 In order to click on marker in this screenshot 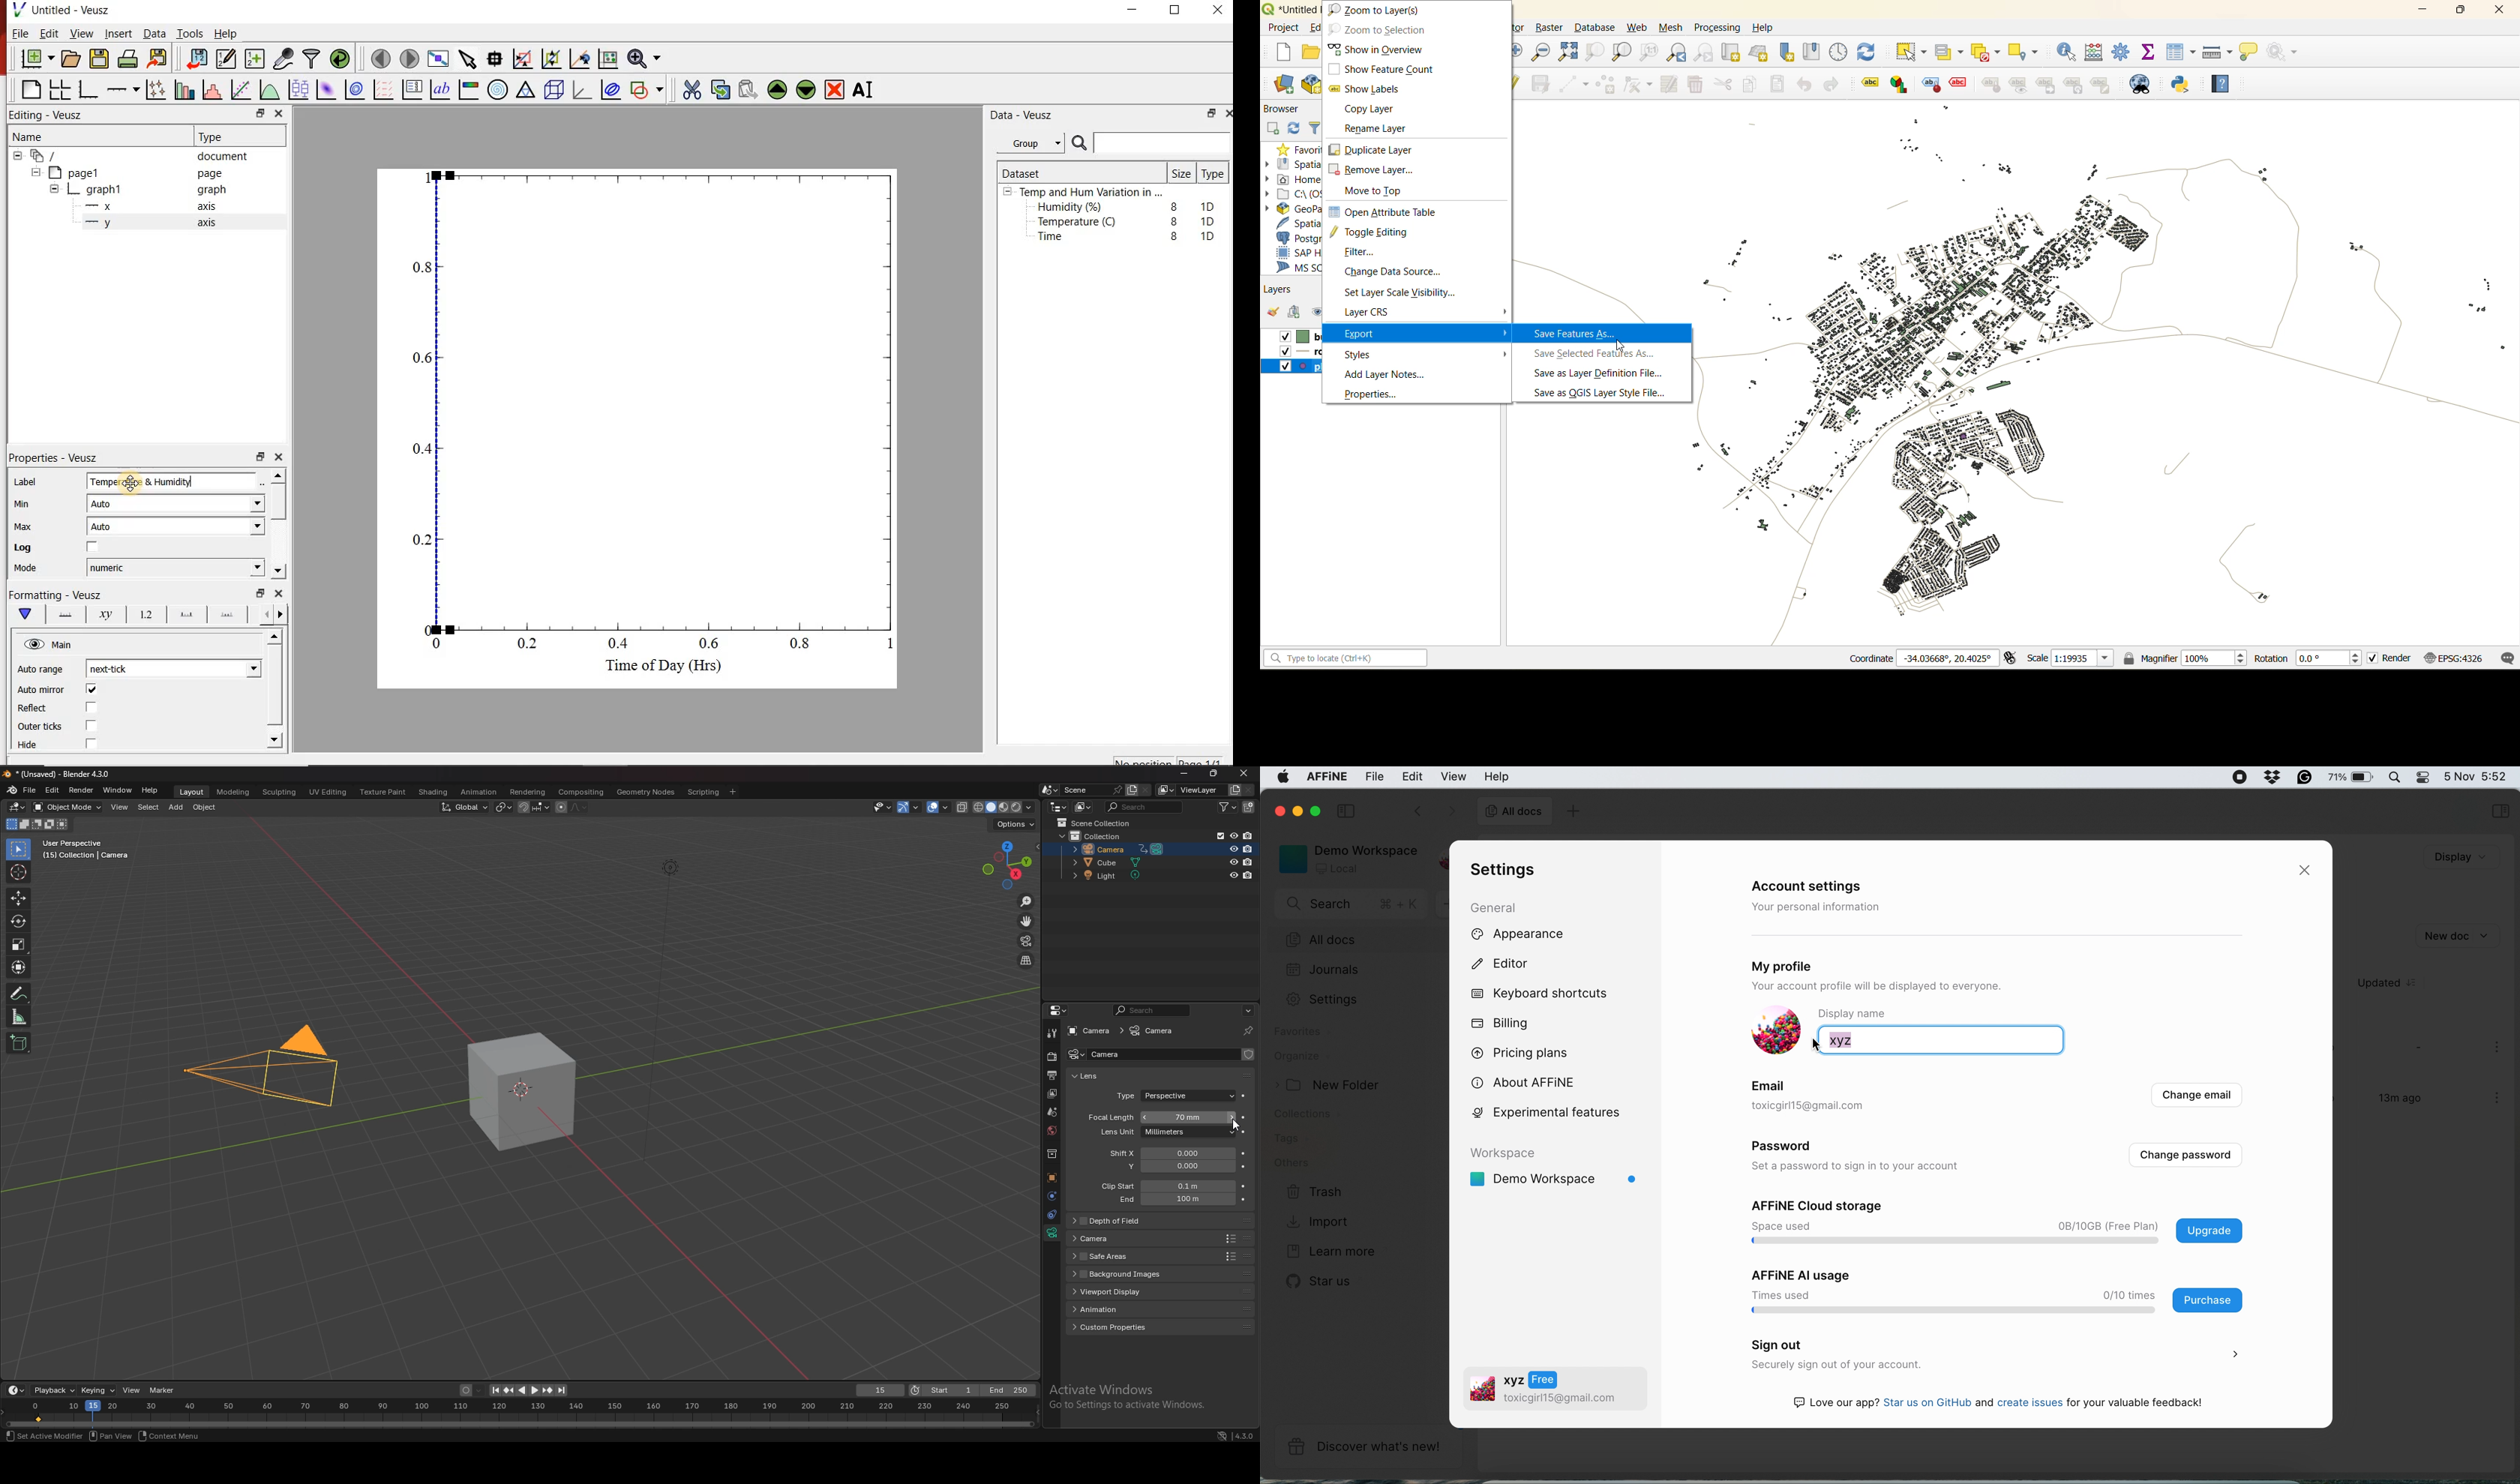, I will do `click(163, 1390)`.